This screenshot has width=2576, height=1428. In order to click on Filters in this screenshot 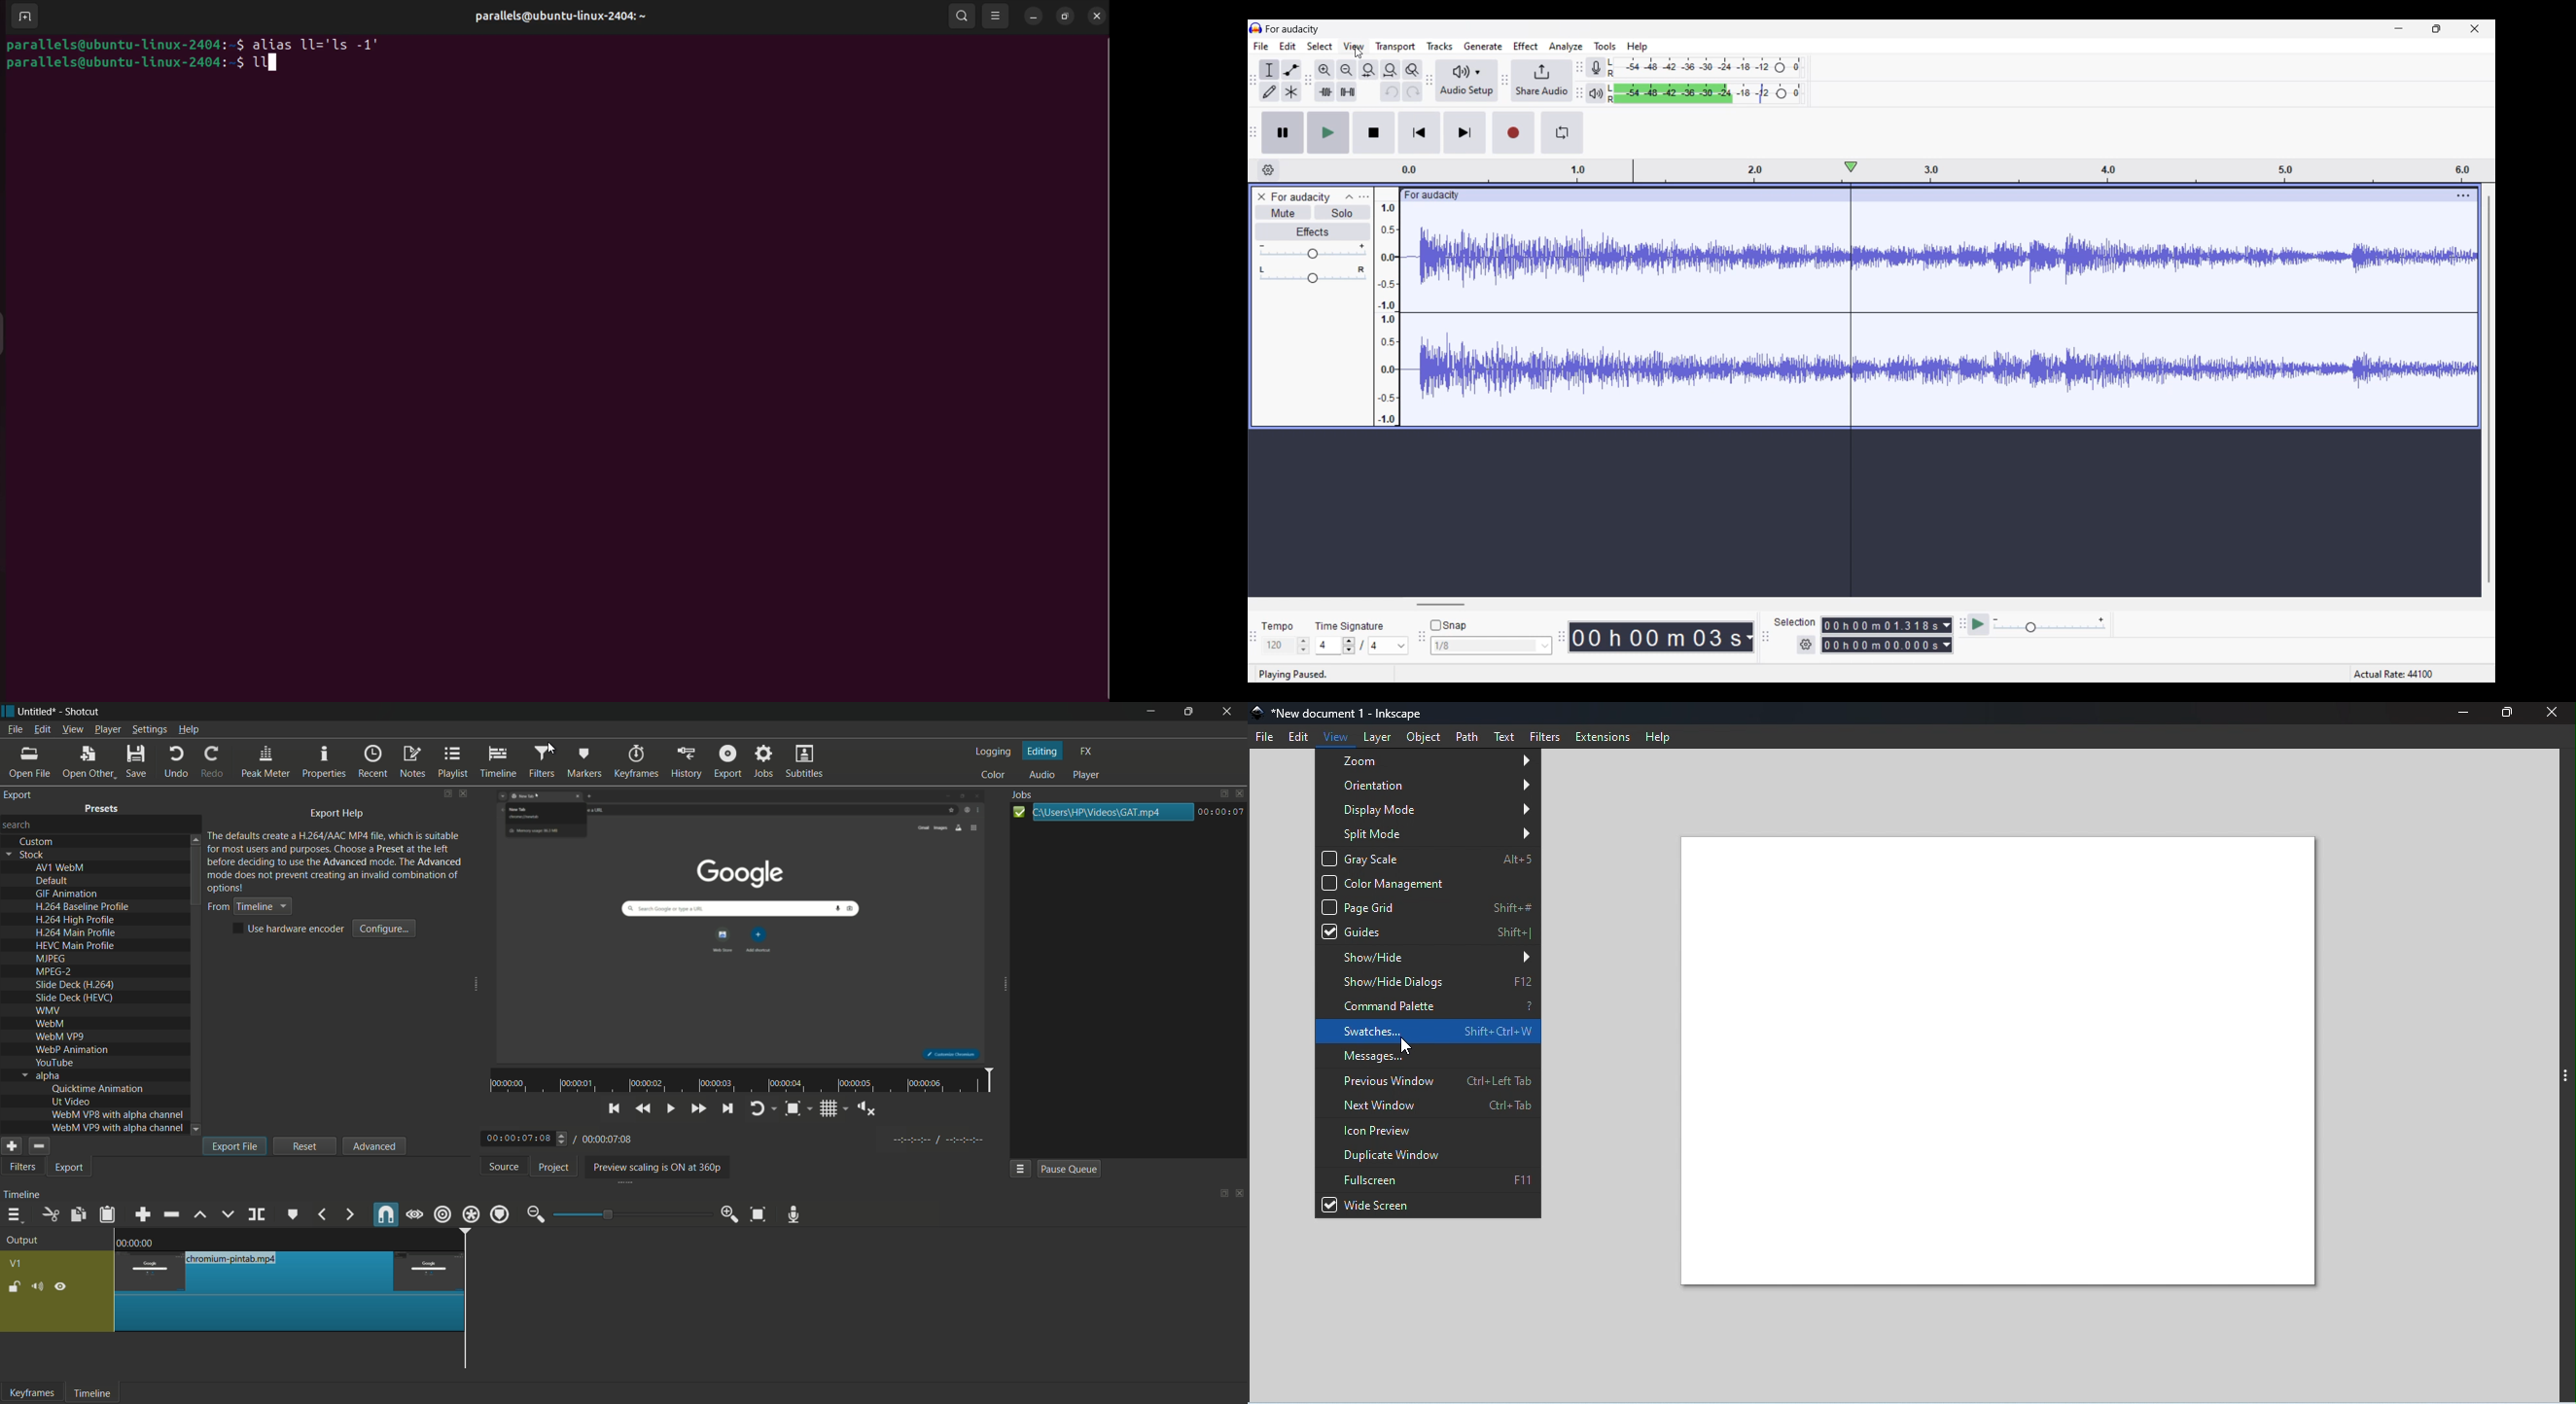, I will do `click(1547, 737)`.